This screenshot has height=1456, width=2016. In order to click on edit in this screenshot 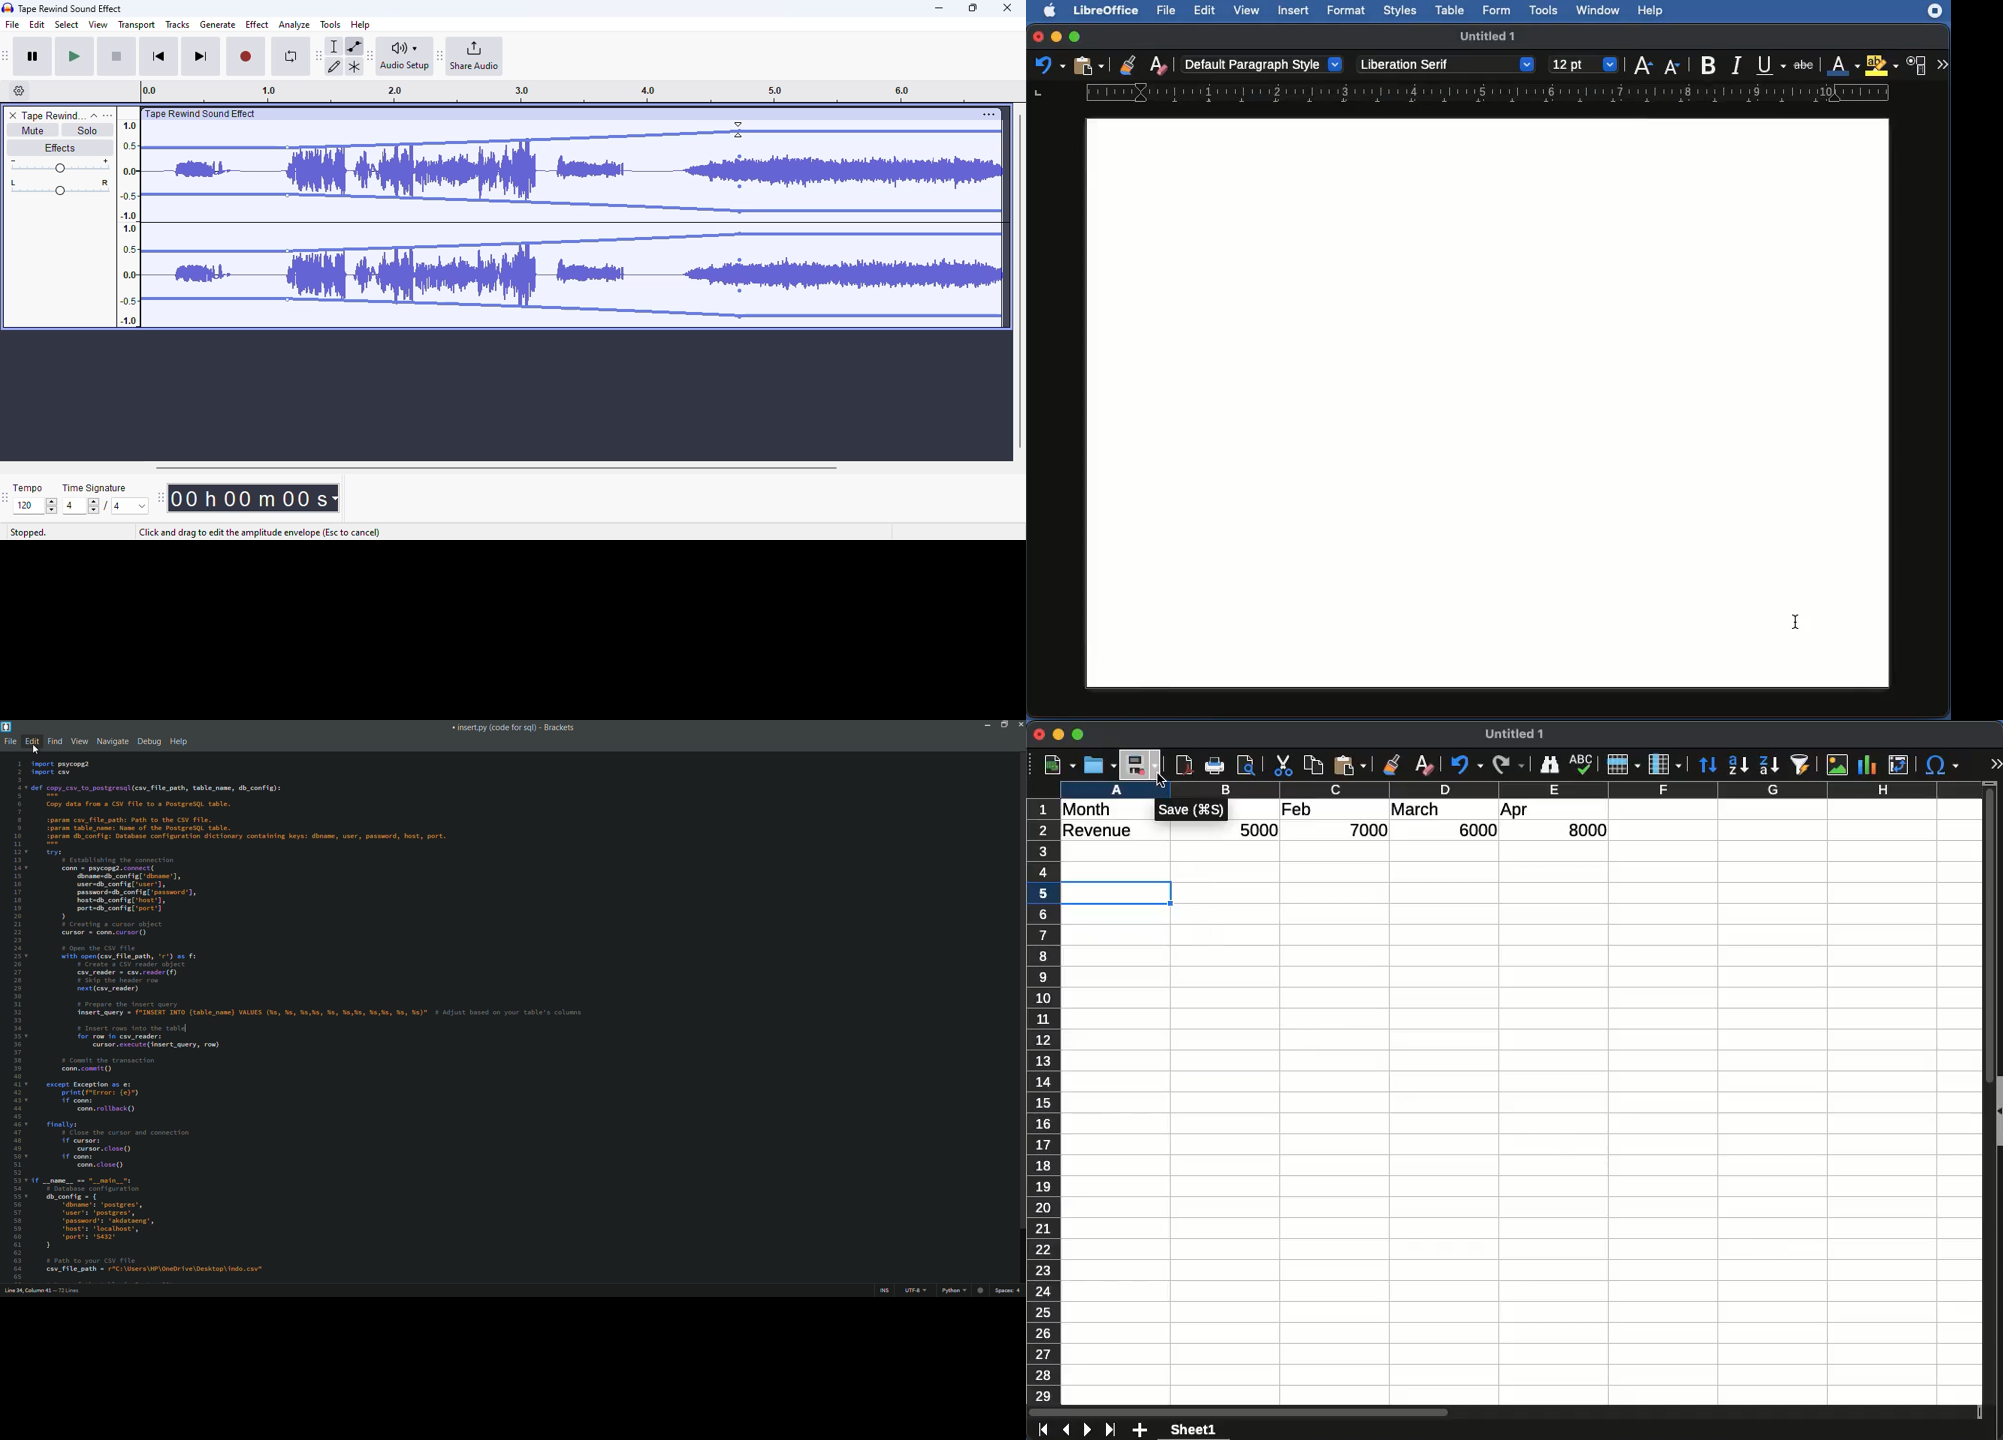, I will do `click(38, 25)`.